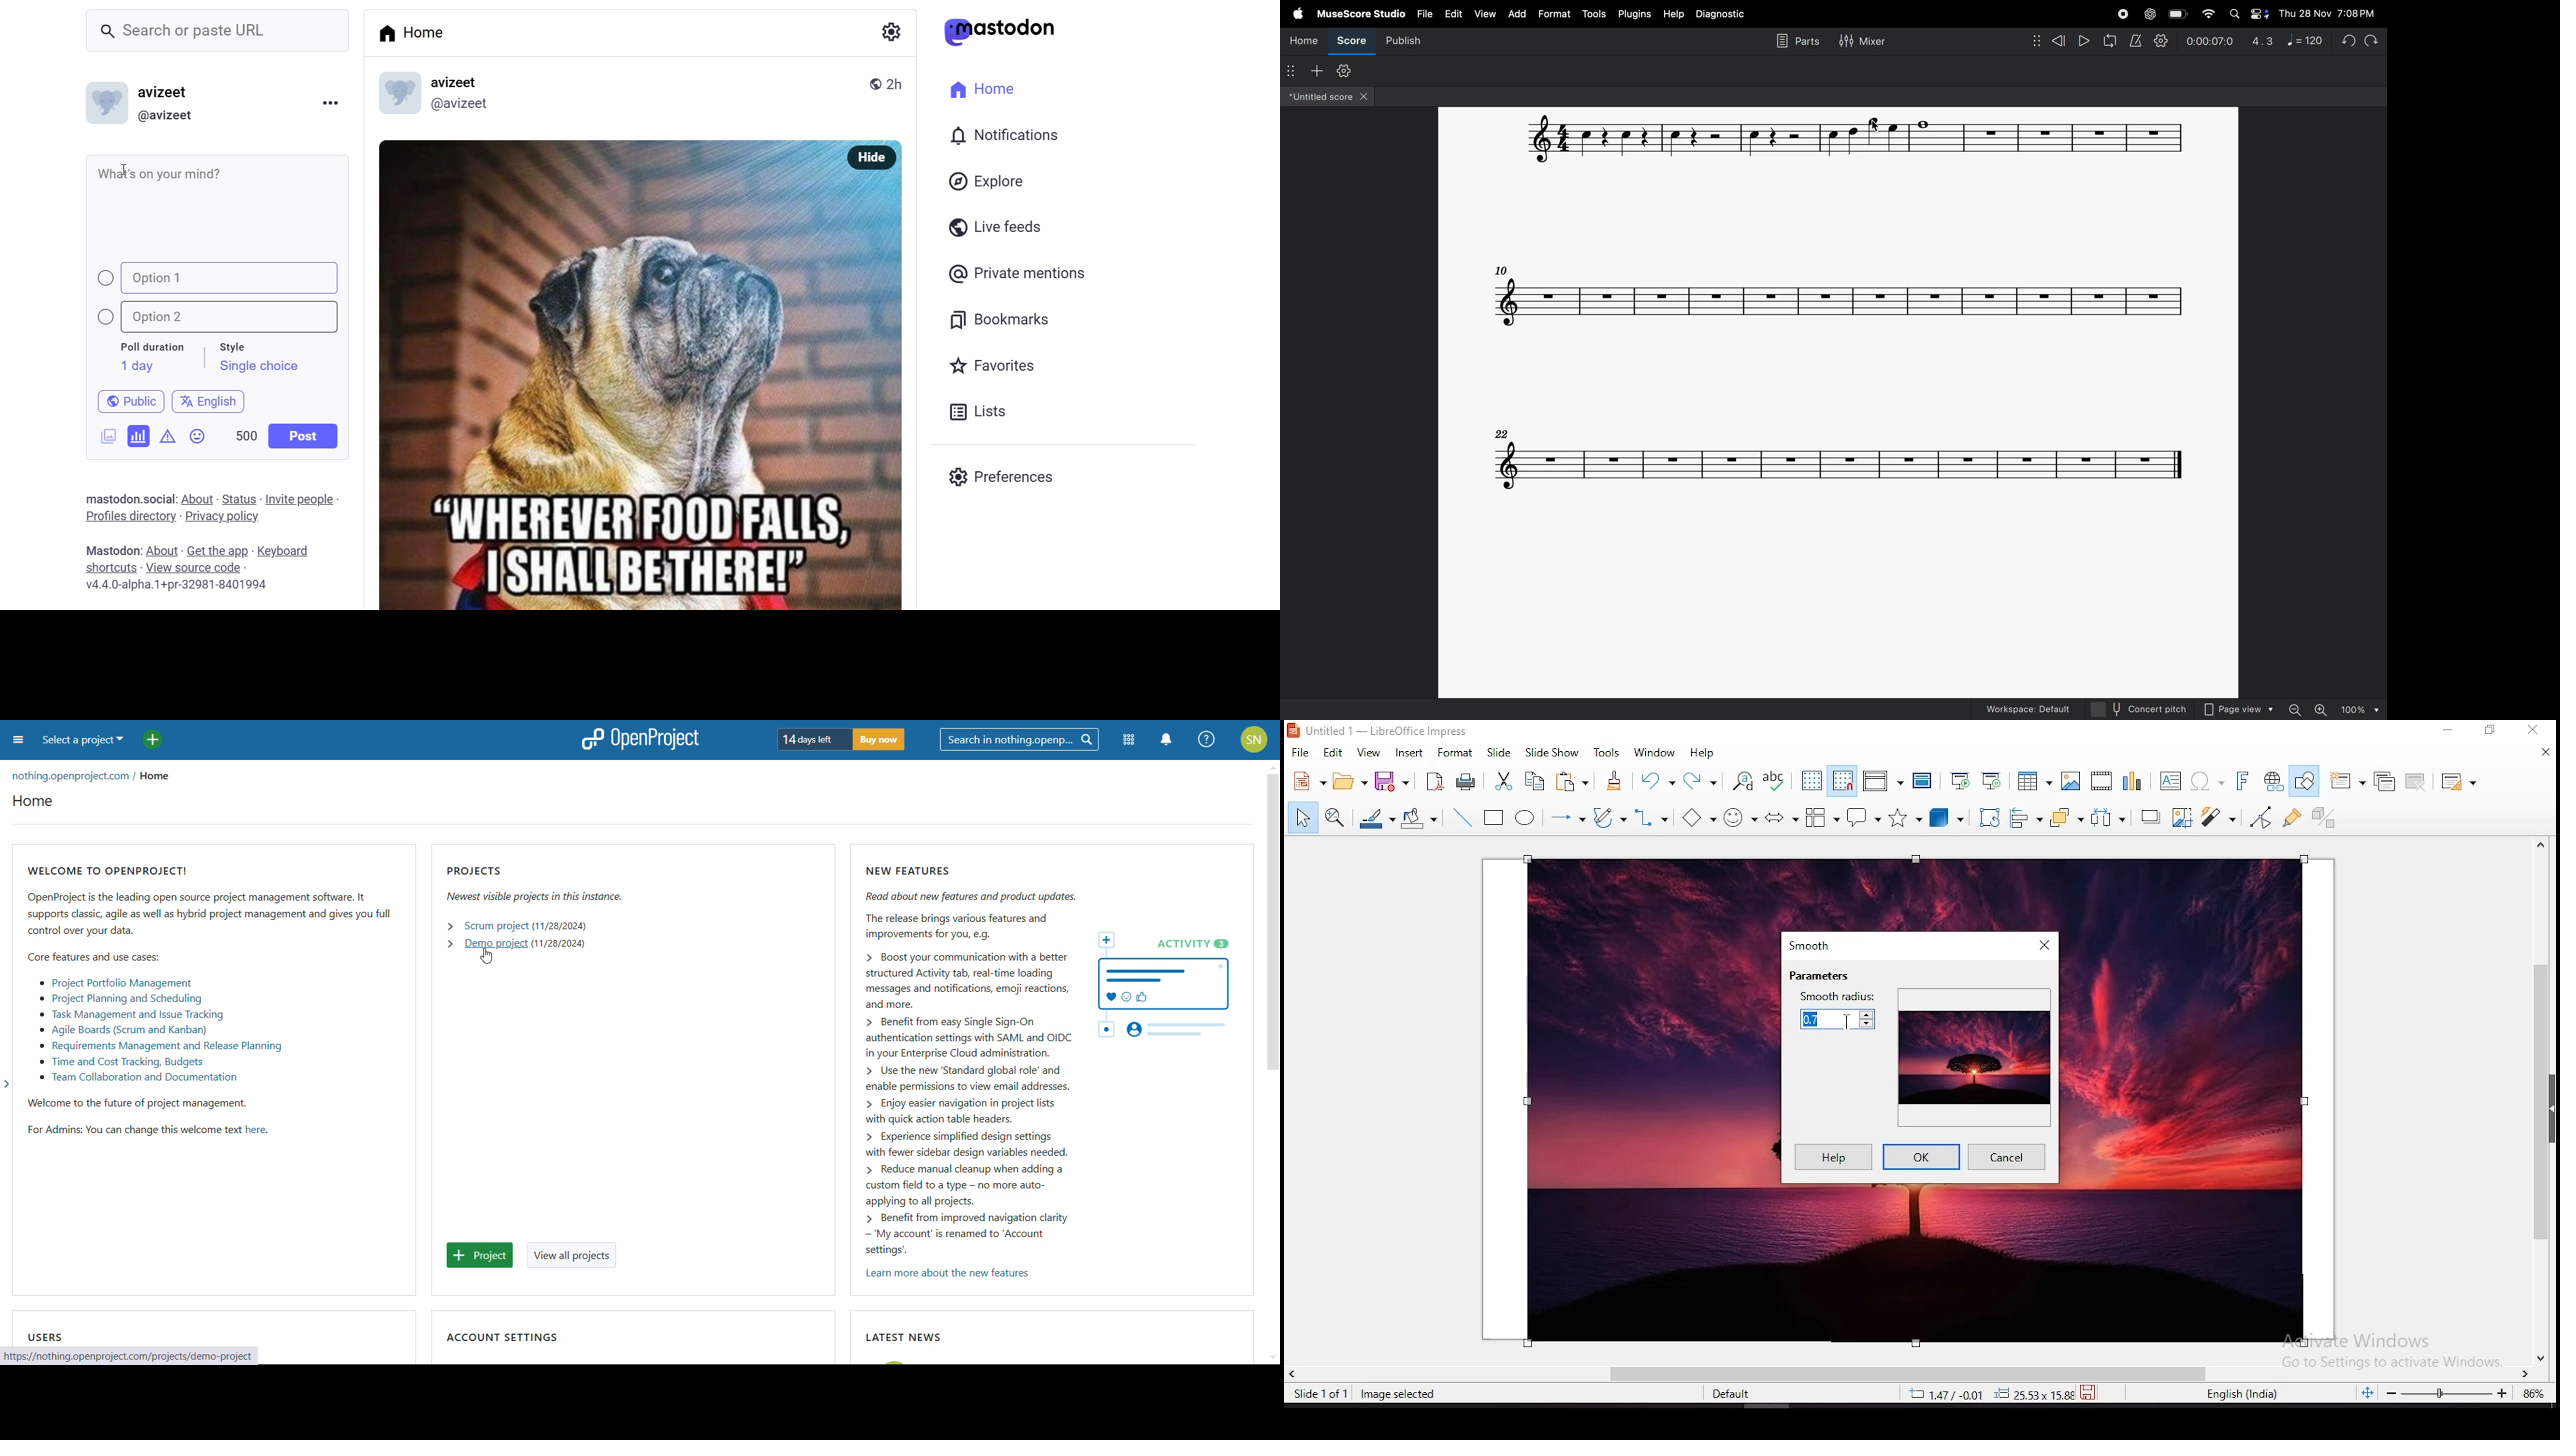 Image resolution: width=2576 pixels, height=1456 pixels. Describe the element at coordinates (121, 1063) in the screenshot. I see `time and cost tracking, budgets` at that location.